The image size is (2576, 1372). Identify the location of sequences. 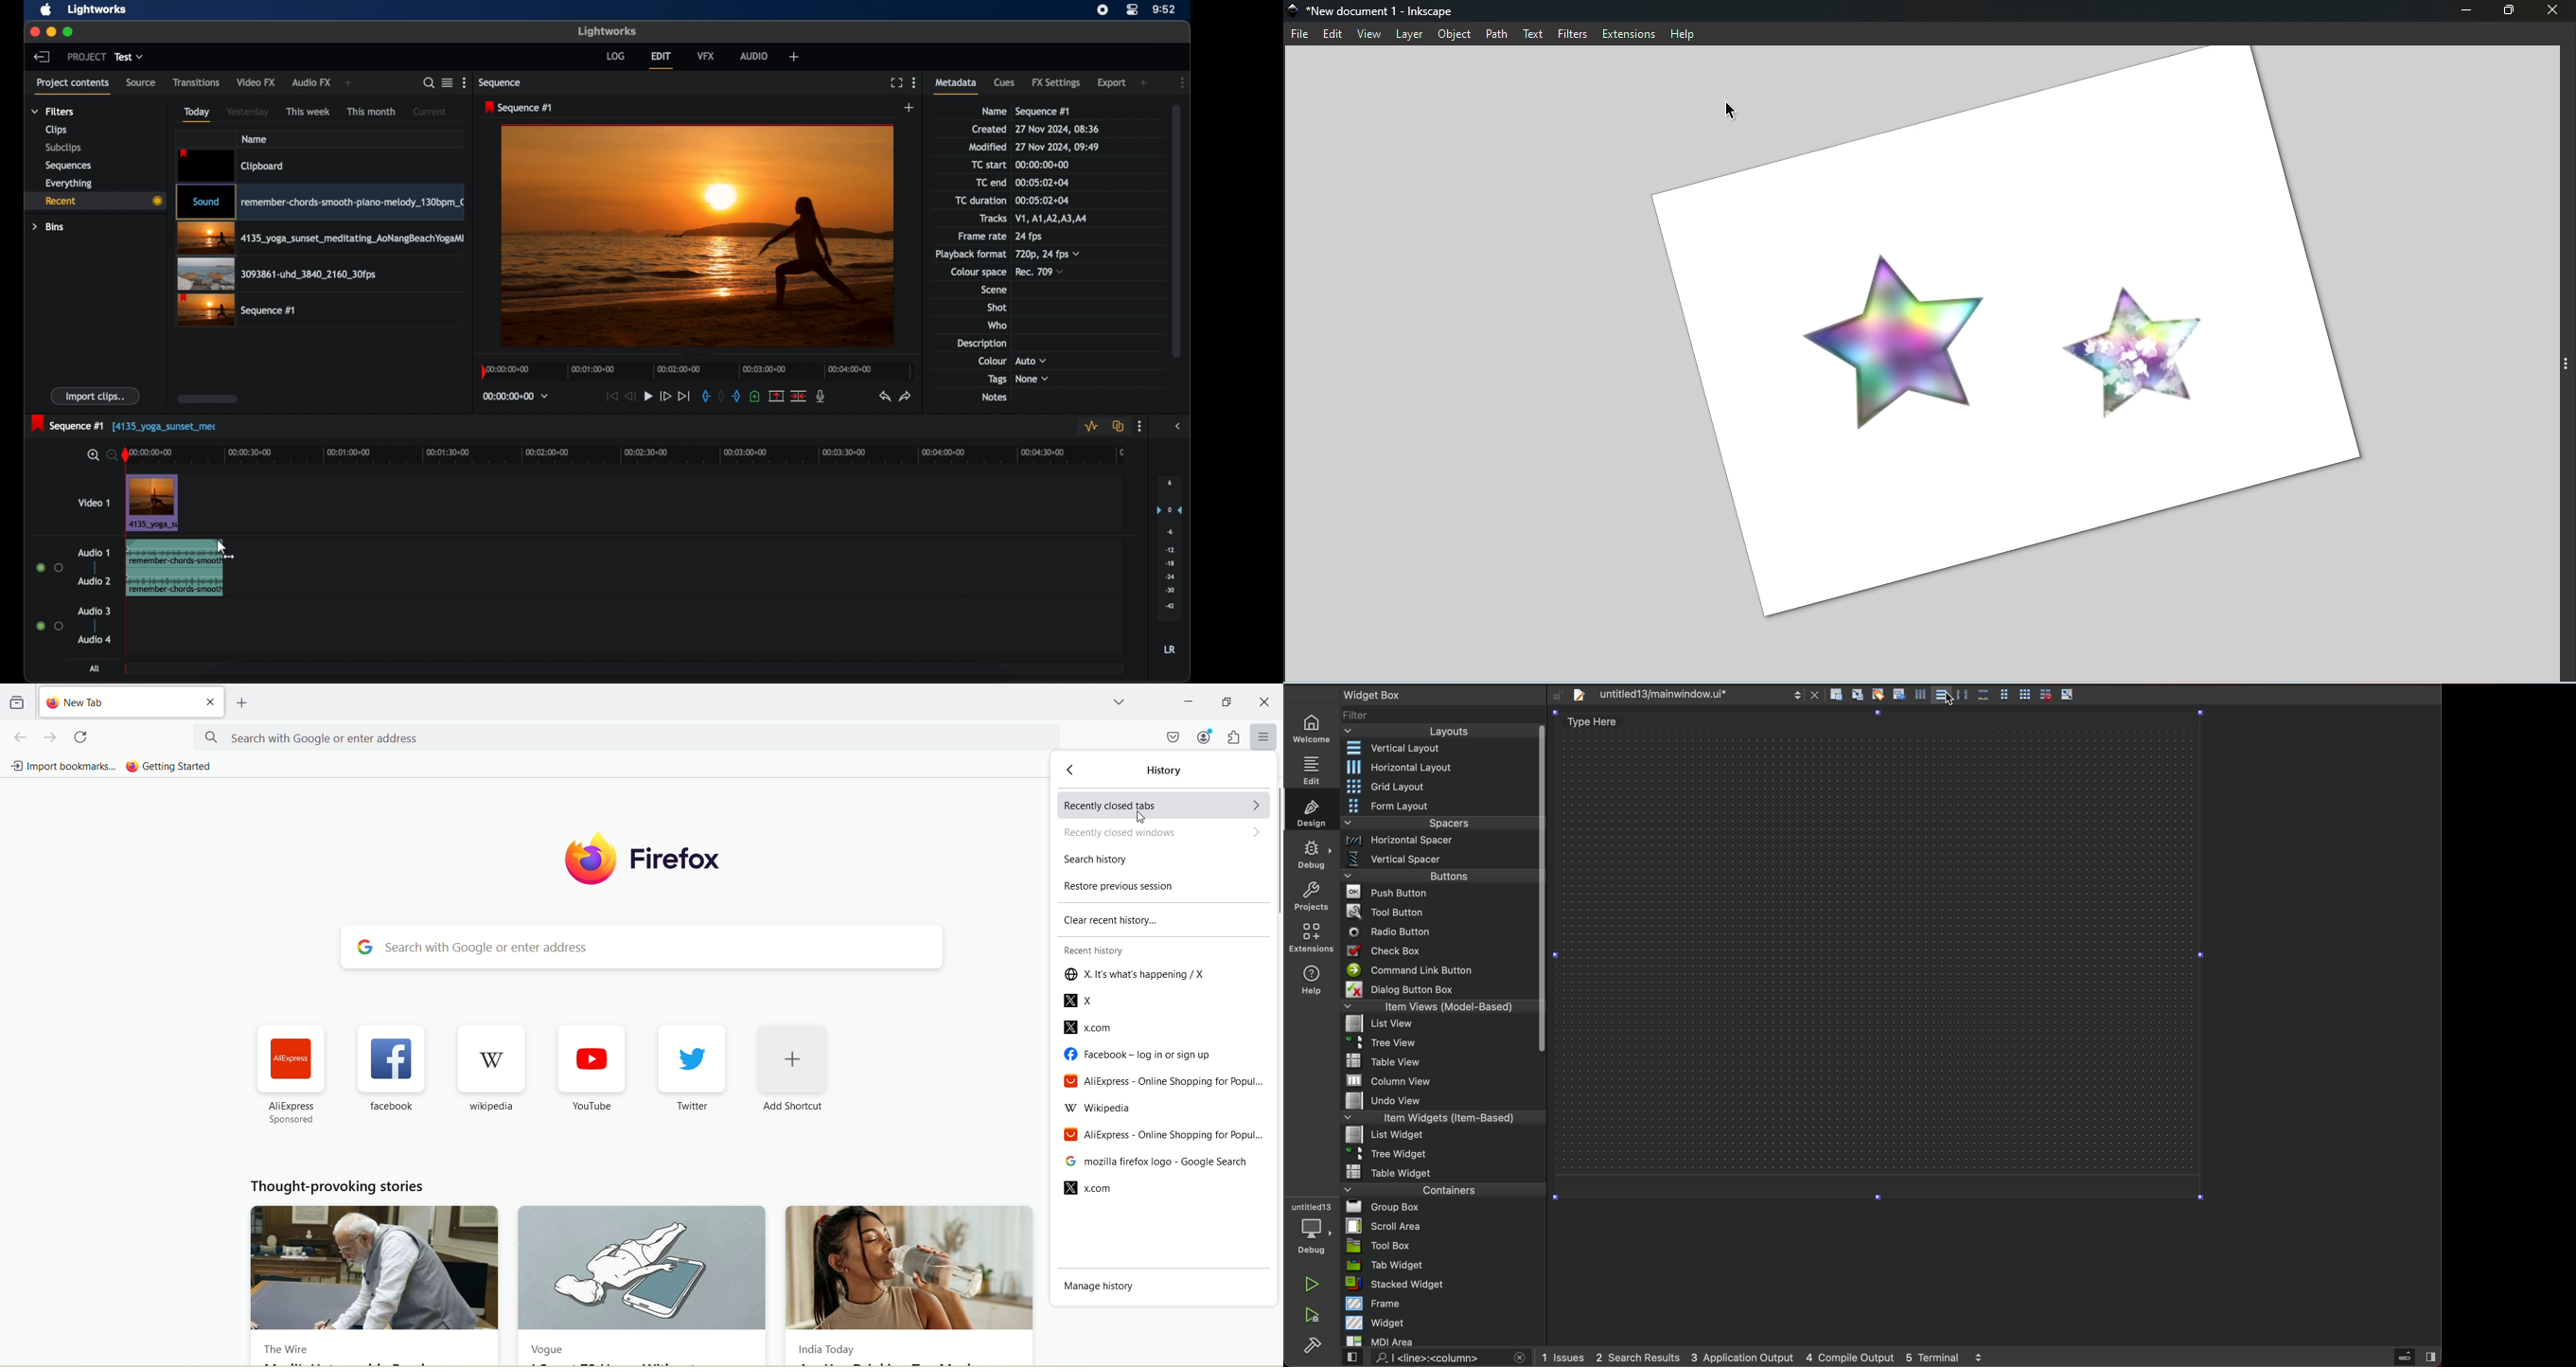
(68, 166).